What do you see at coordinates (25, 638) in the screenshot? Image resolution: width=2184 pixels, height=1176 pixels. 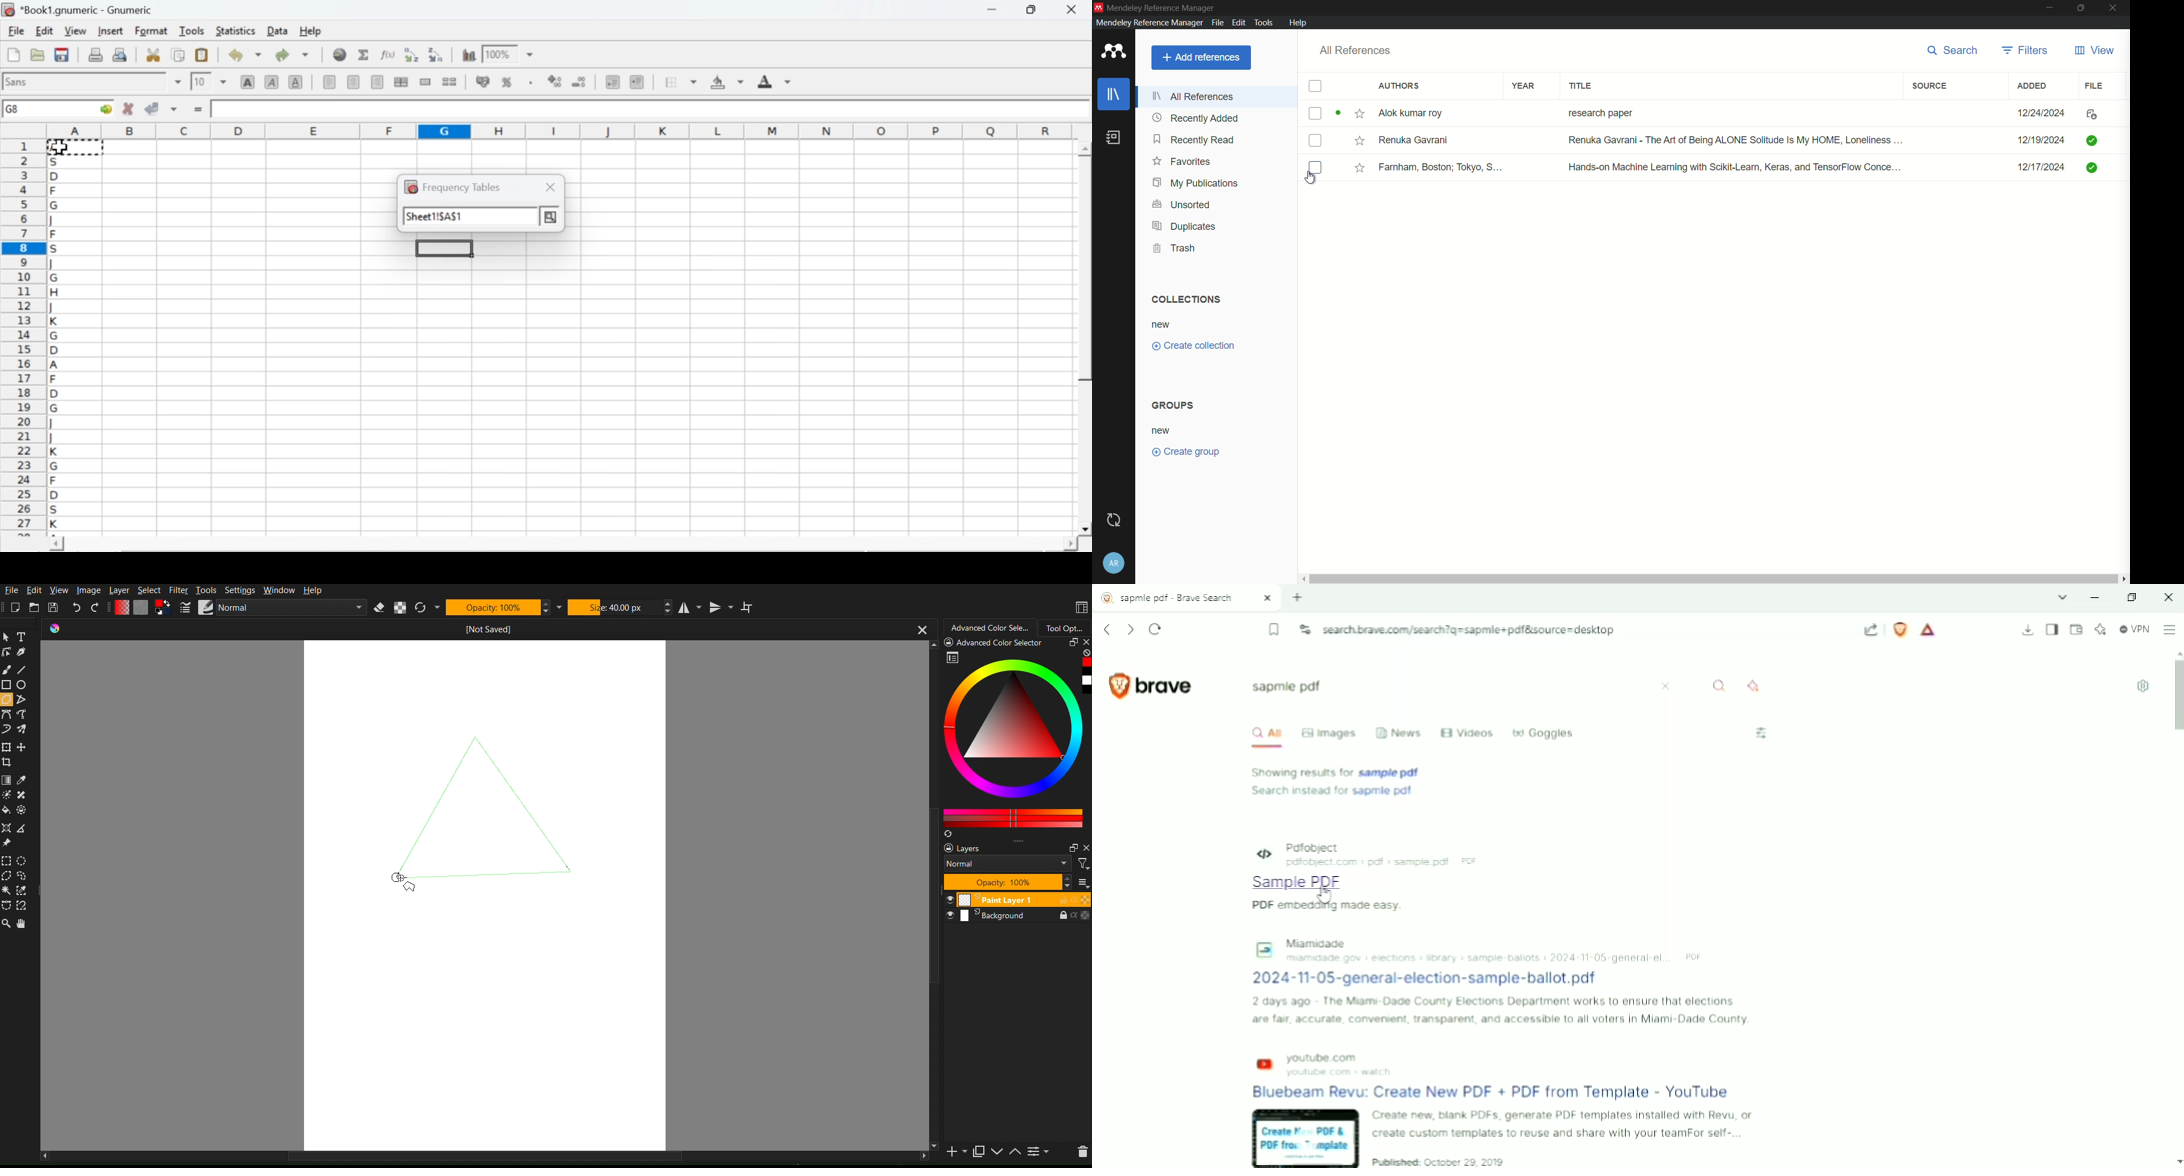 I see `Text` at bounding box center [25, 638].